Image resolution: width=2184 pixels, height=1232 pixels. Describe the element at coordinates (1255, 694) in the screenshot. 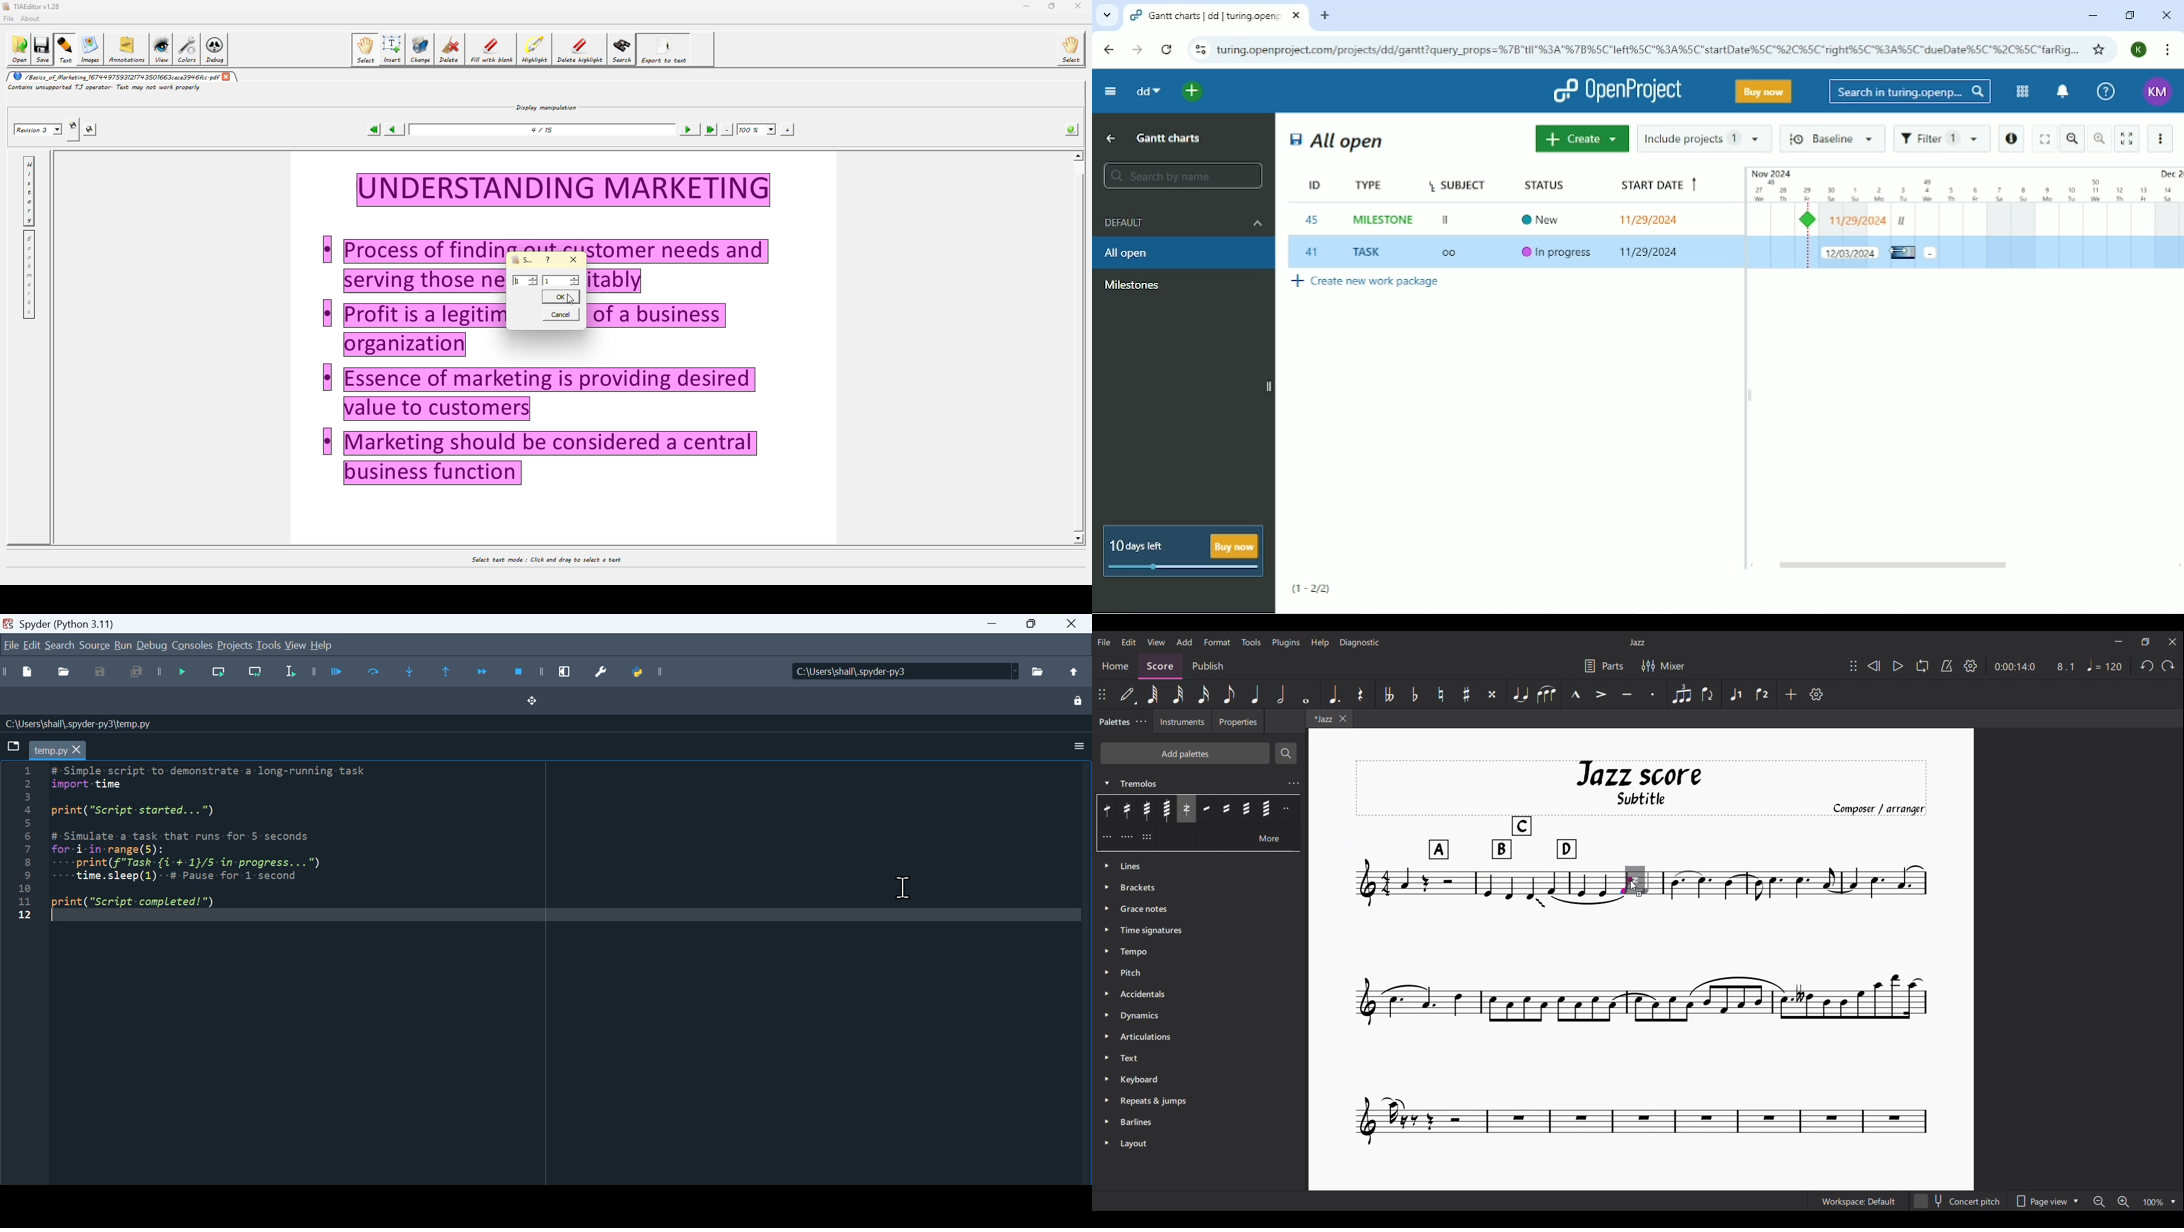

I see `Quarter note` at that location.